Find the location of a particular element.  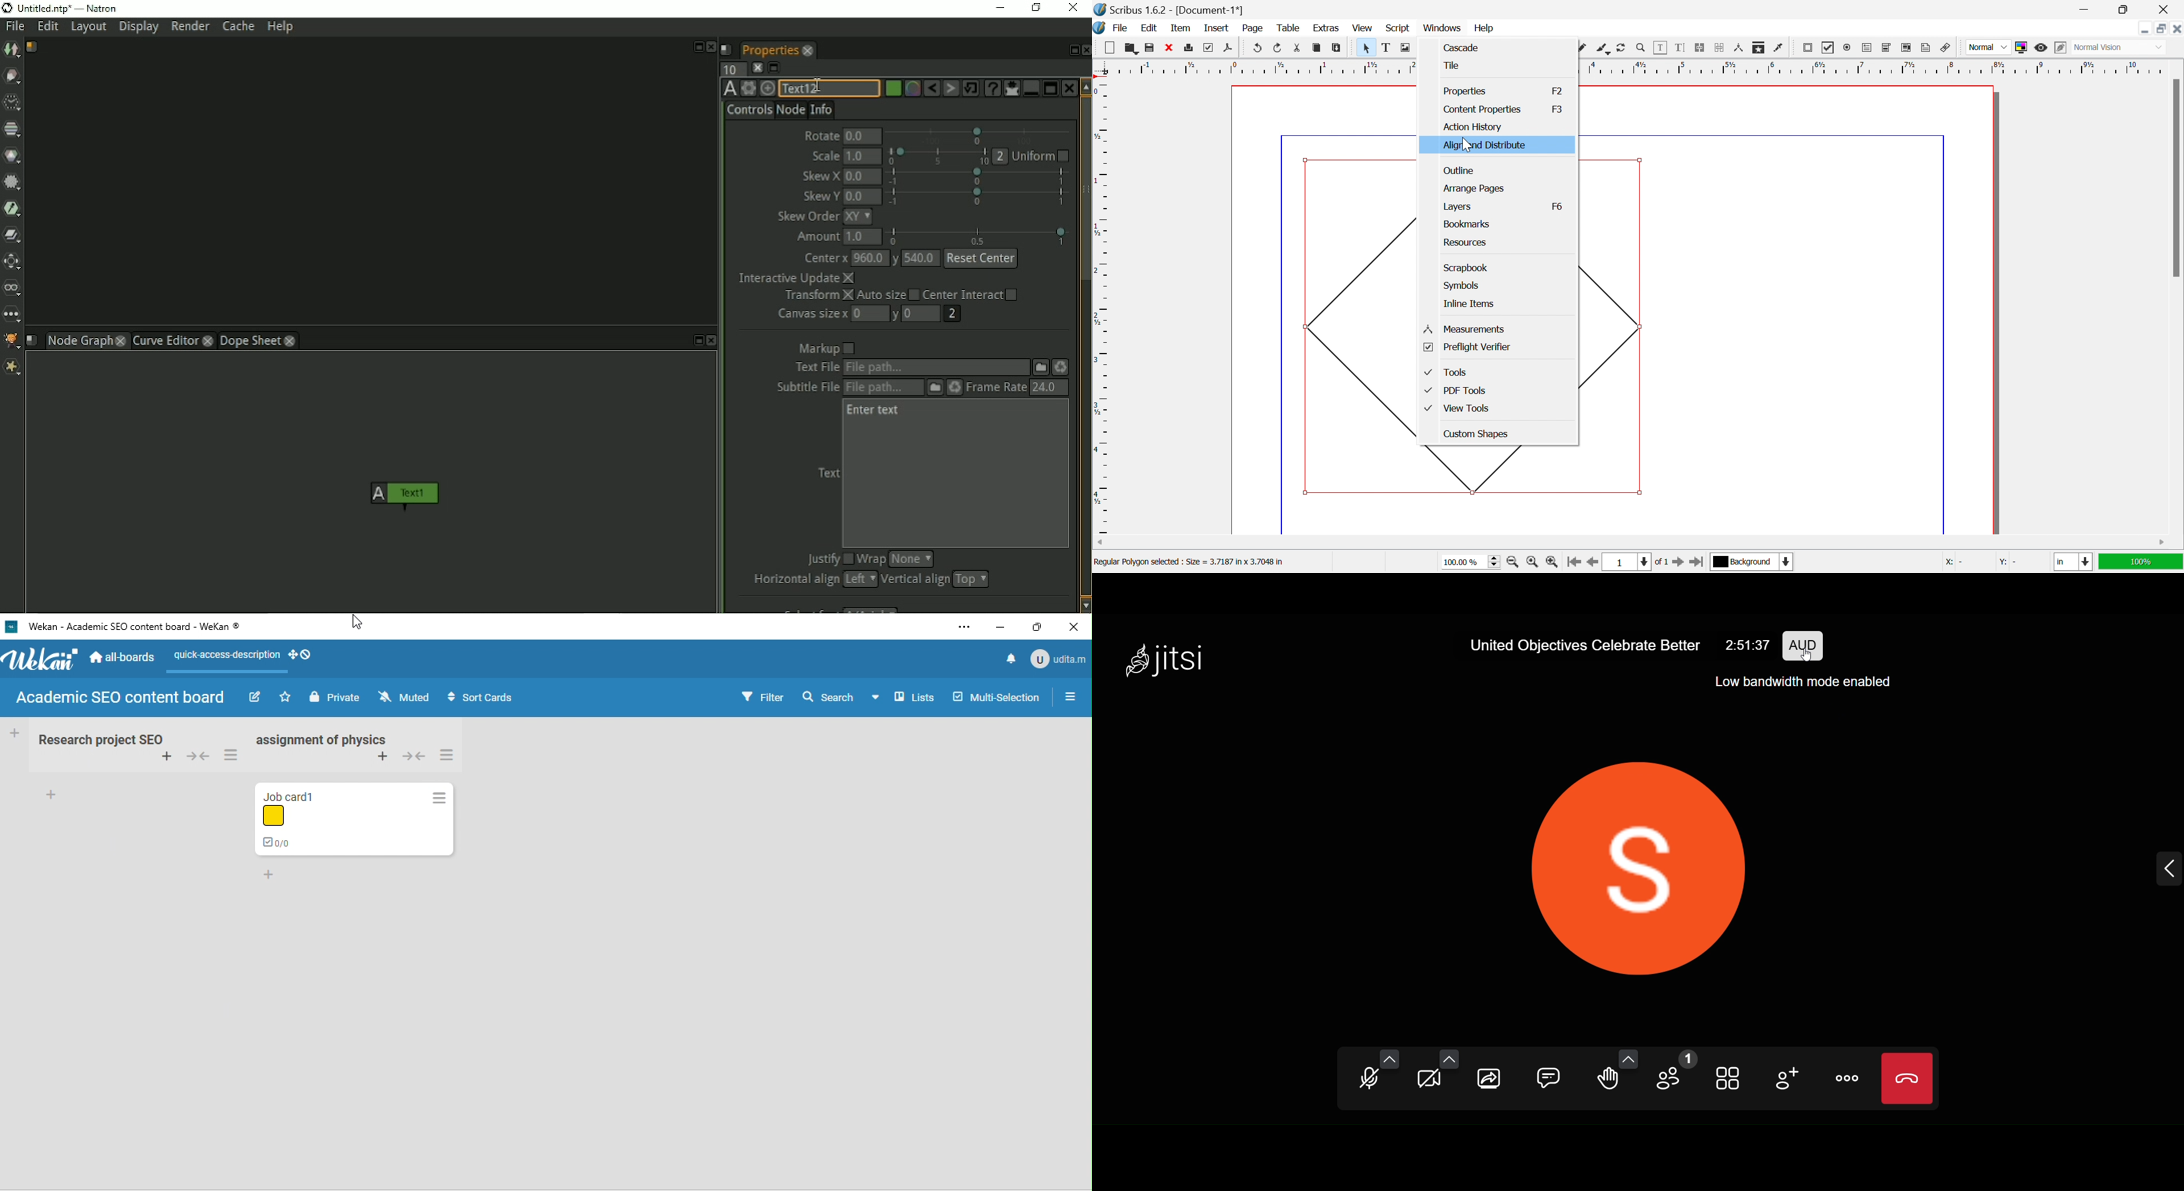

Save is located at coordinates (1147, 46).